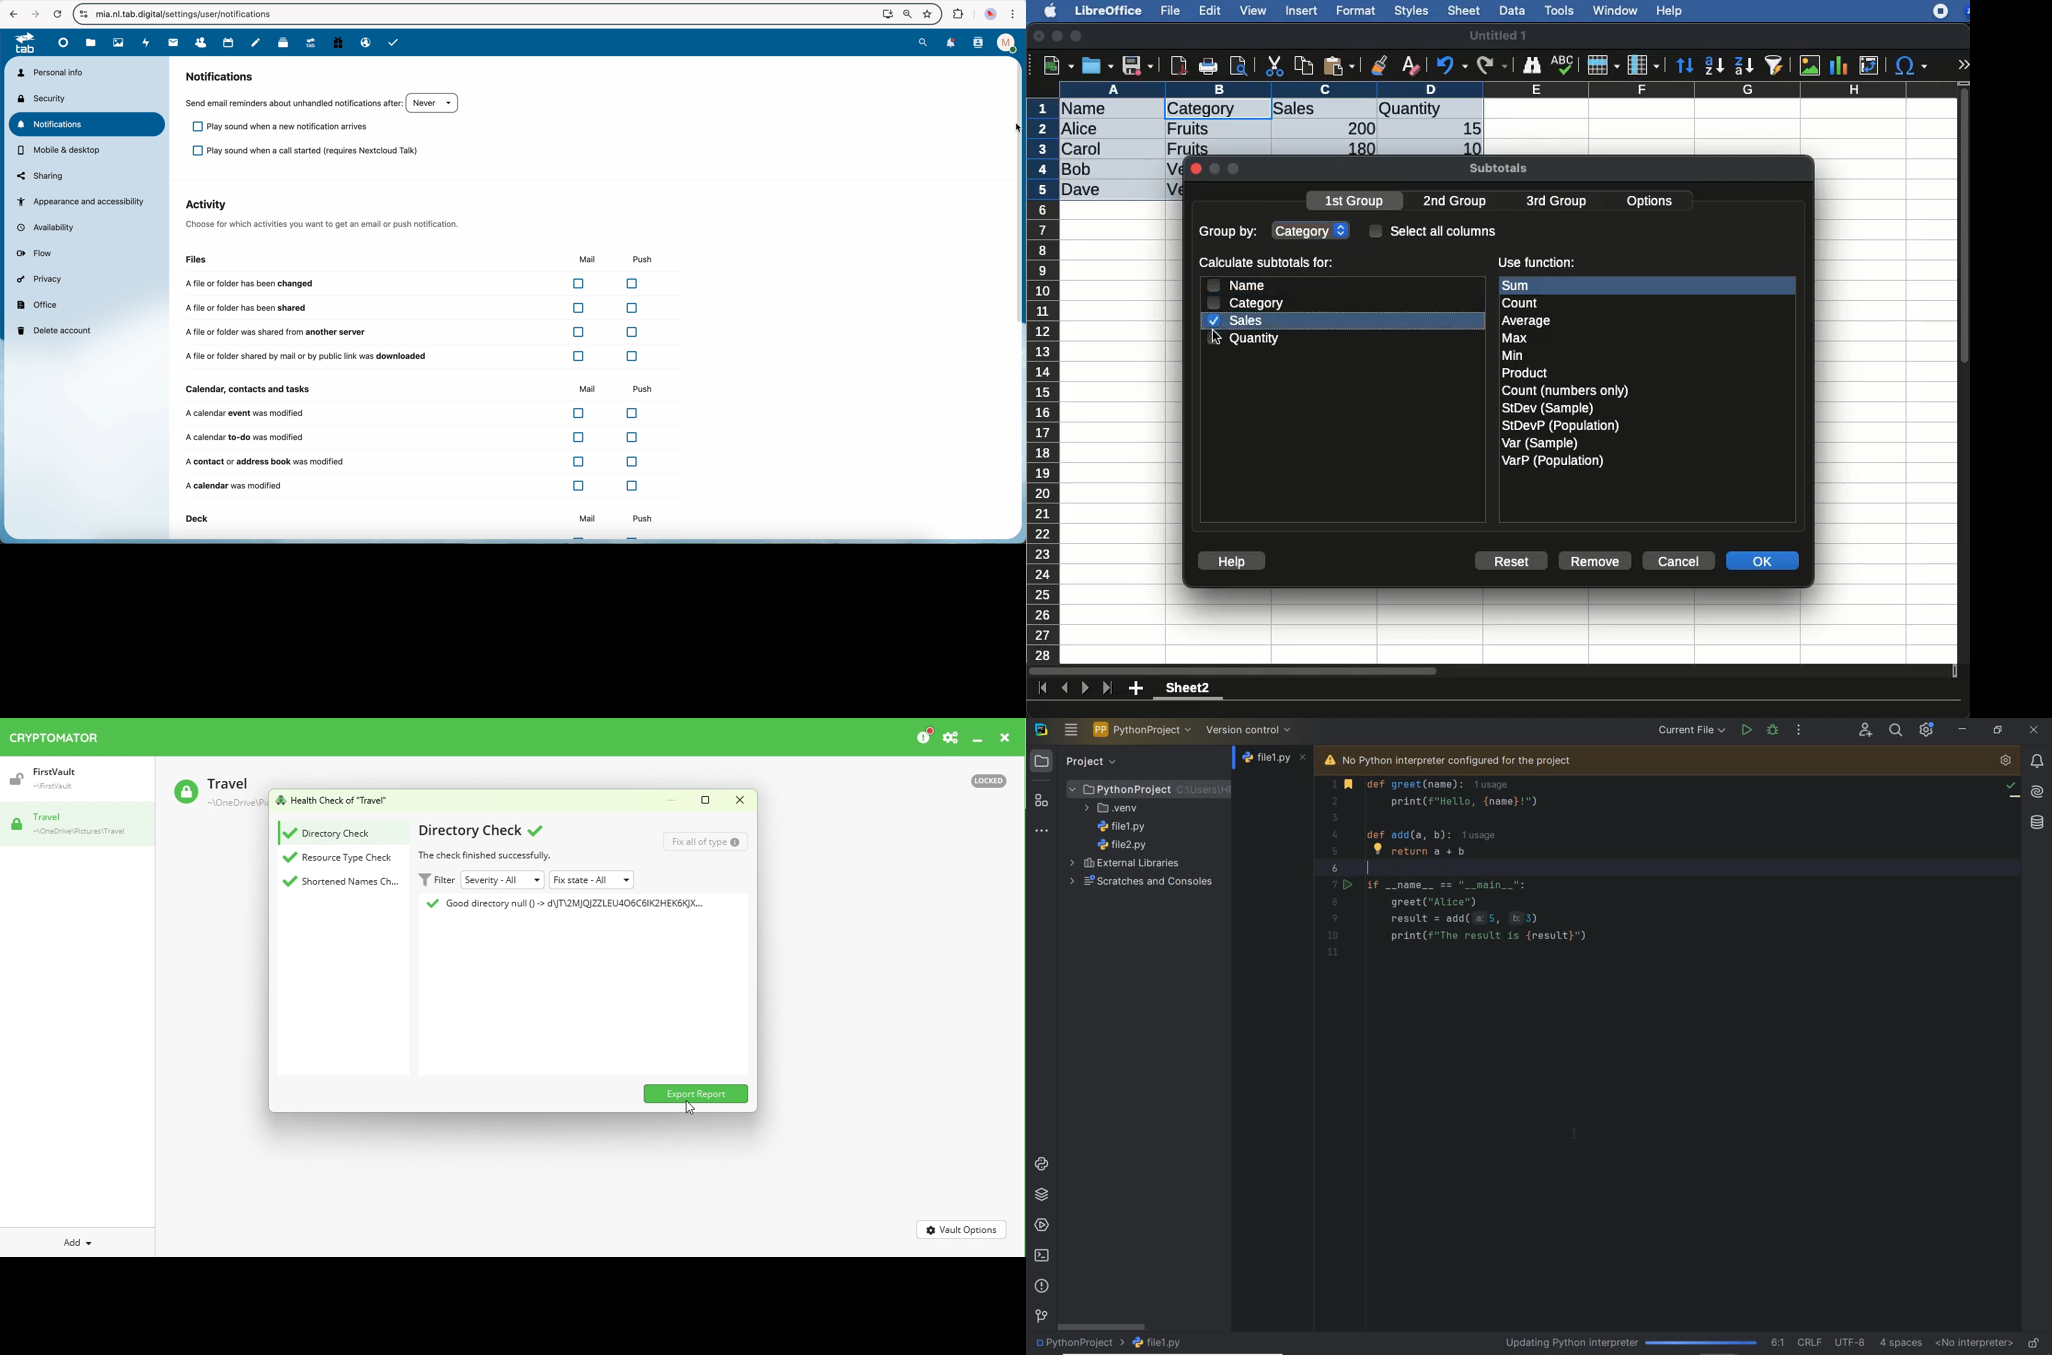 This screenshot has height=1372, width=2072. I want to click on Min, so click(1513, 355).